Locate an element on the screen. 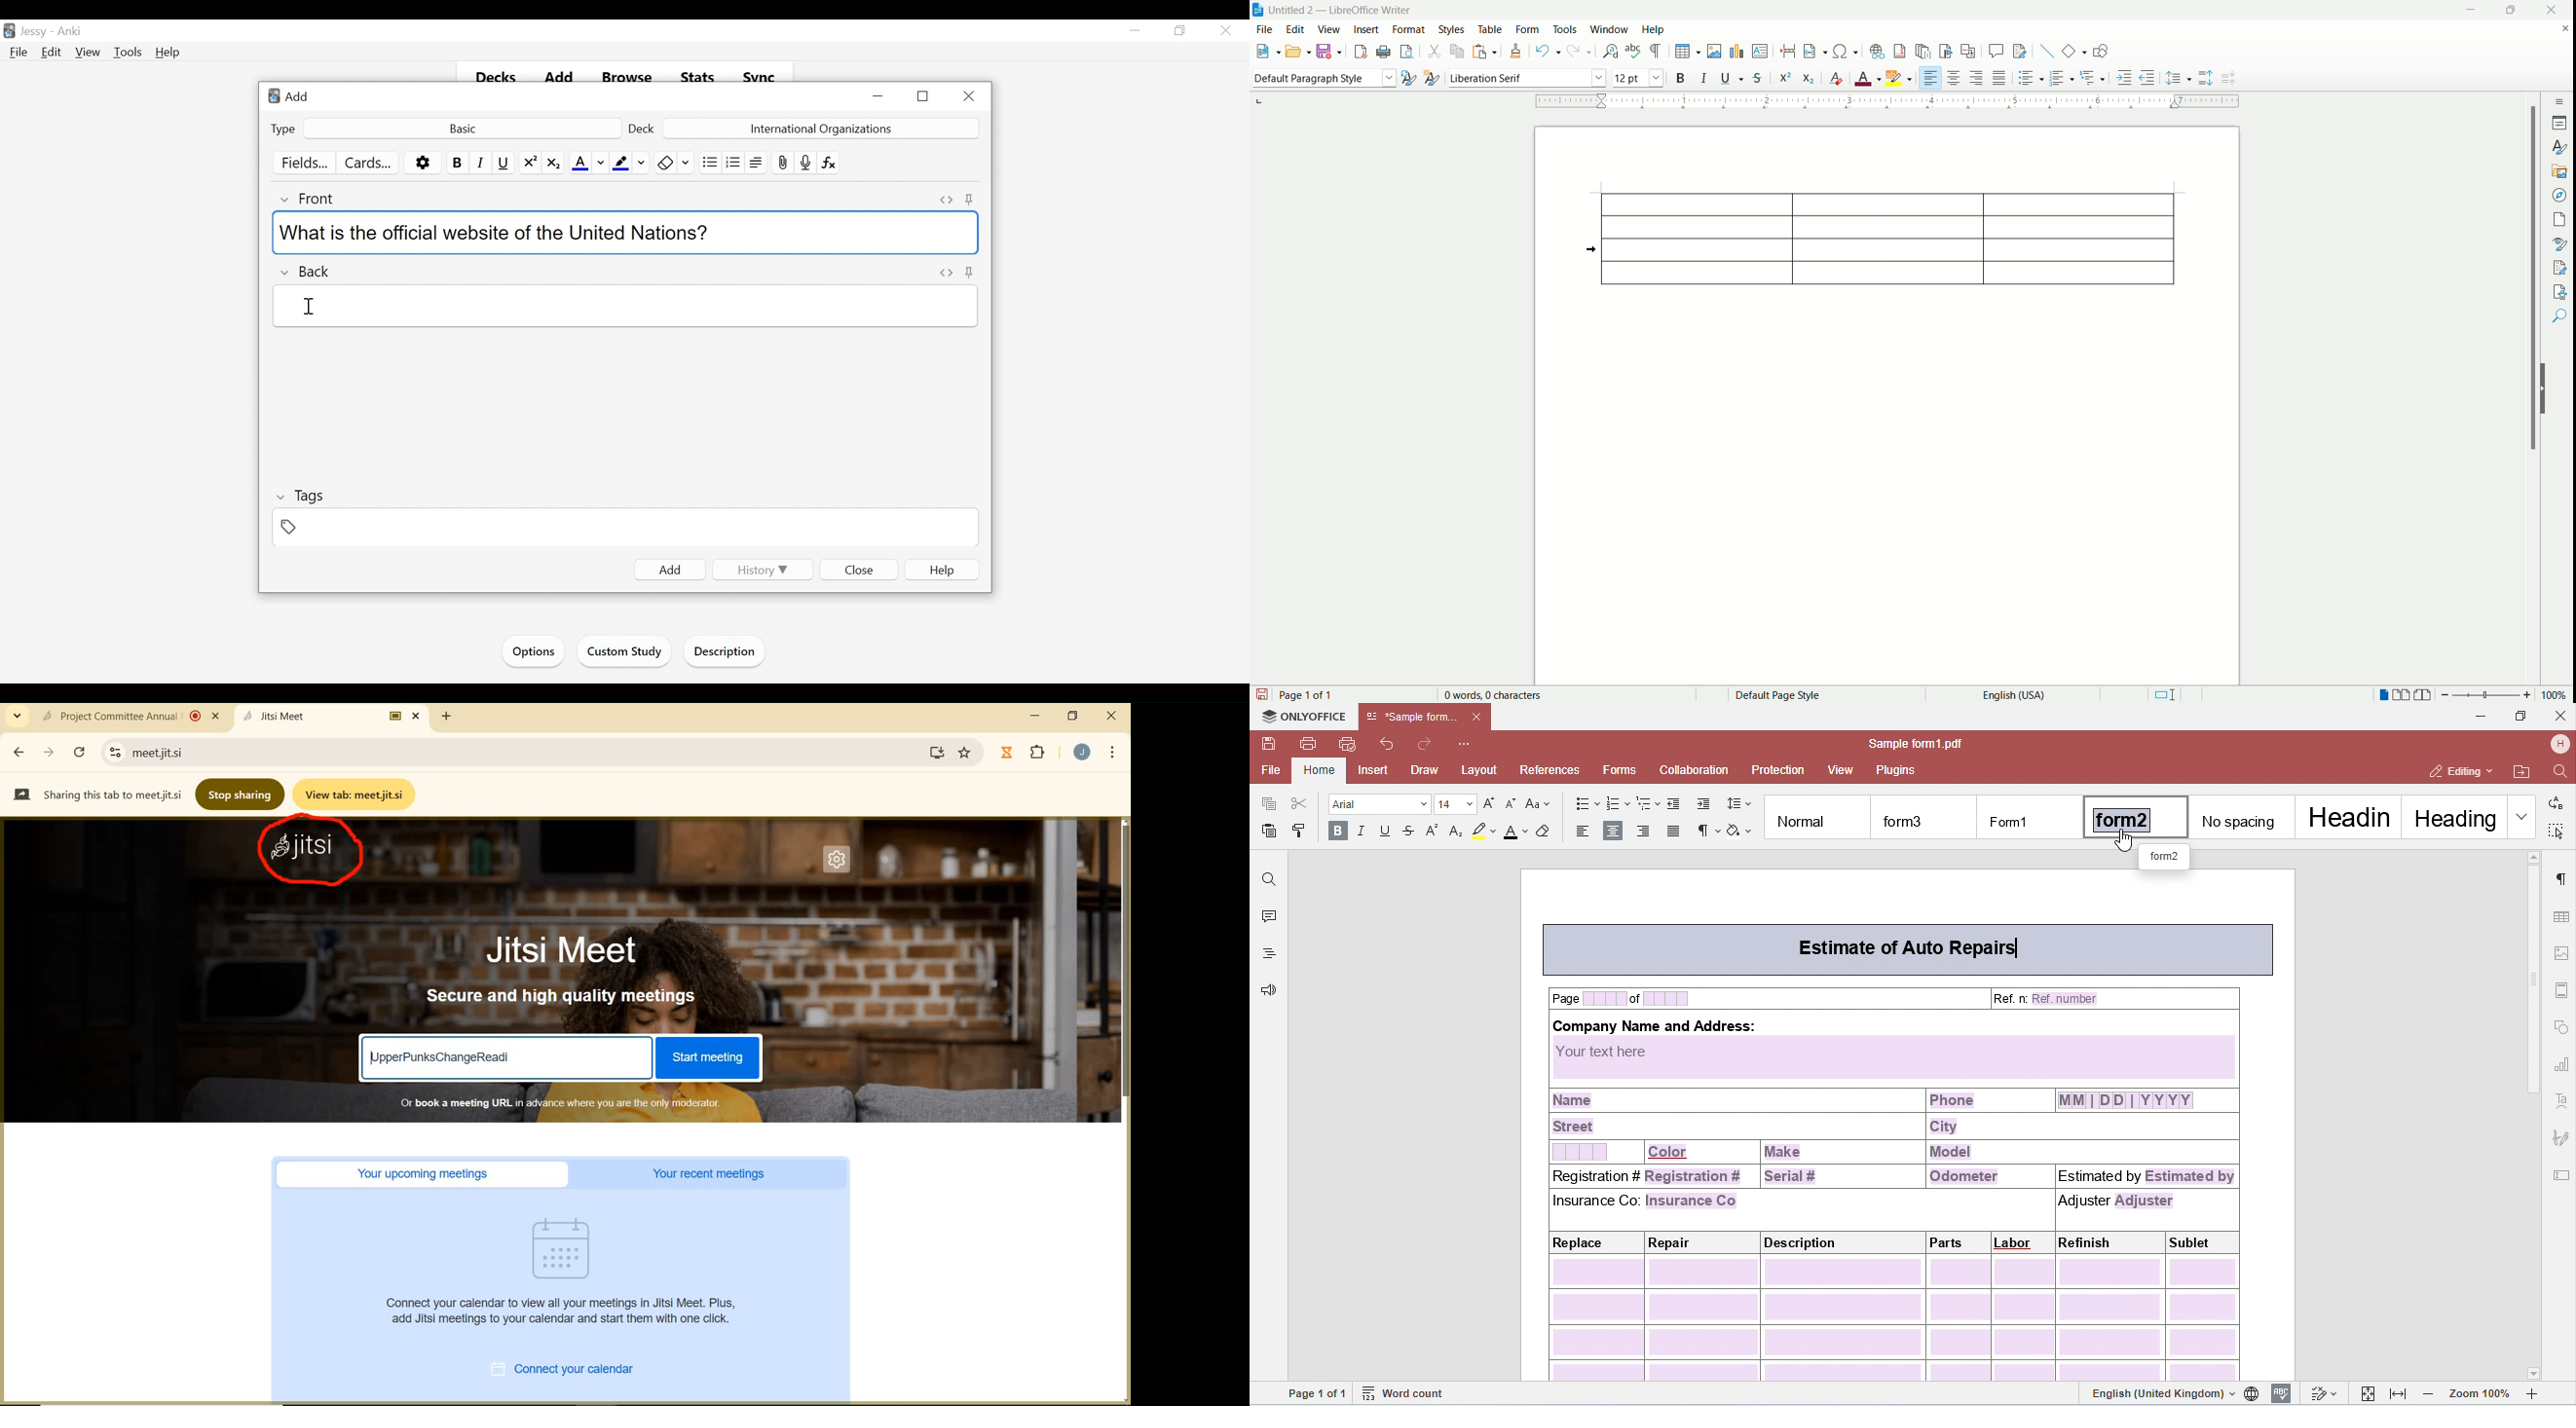  close is located at coordinates (2555, 10).